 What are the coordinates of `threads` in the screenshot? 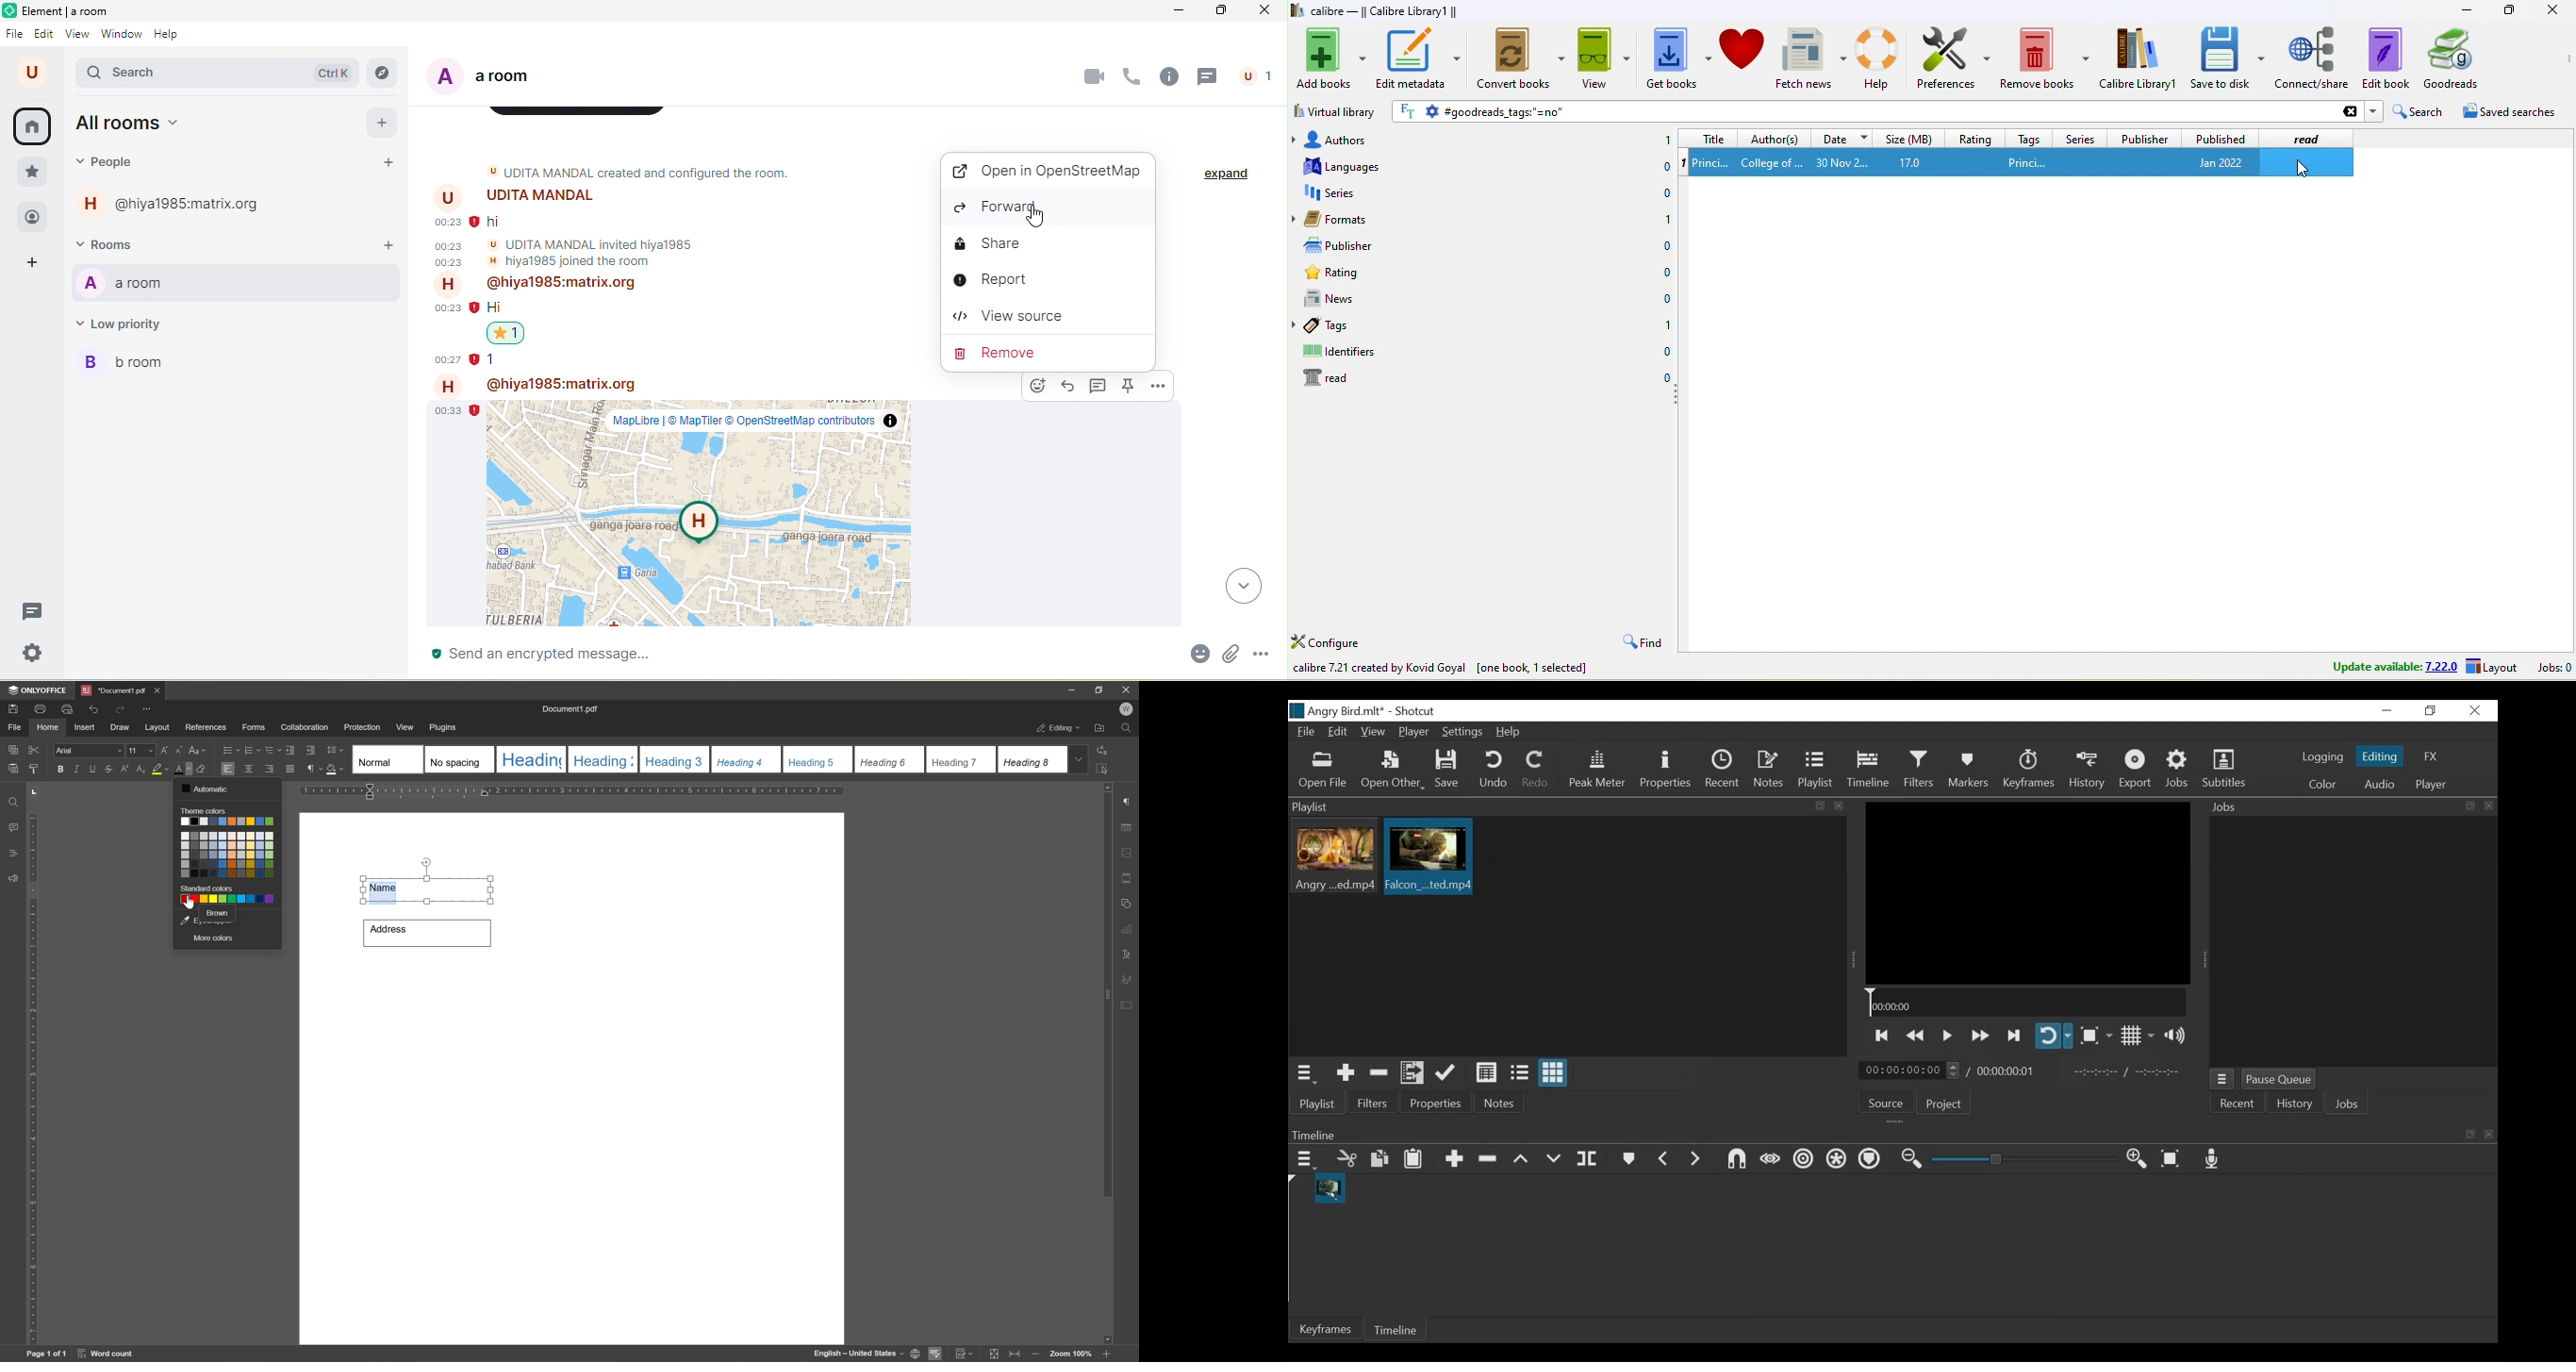 It's located at (33, 612).